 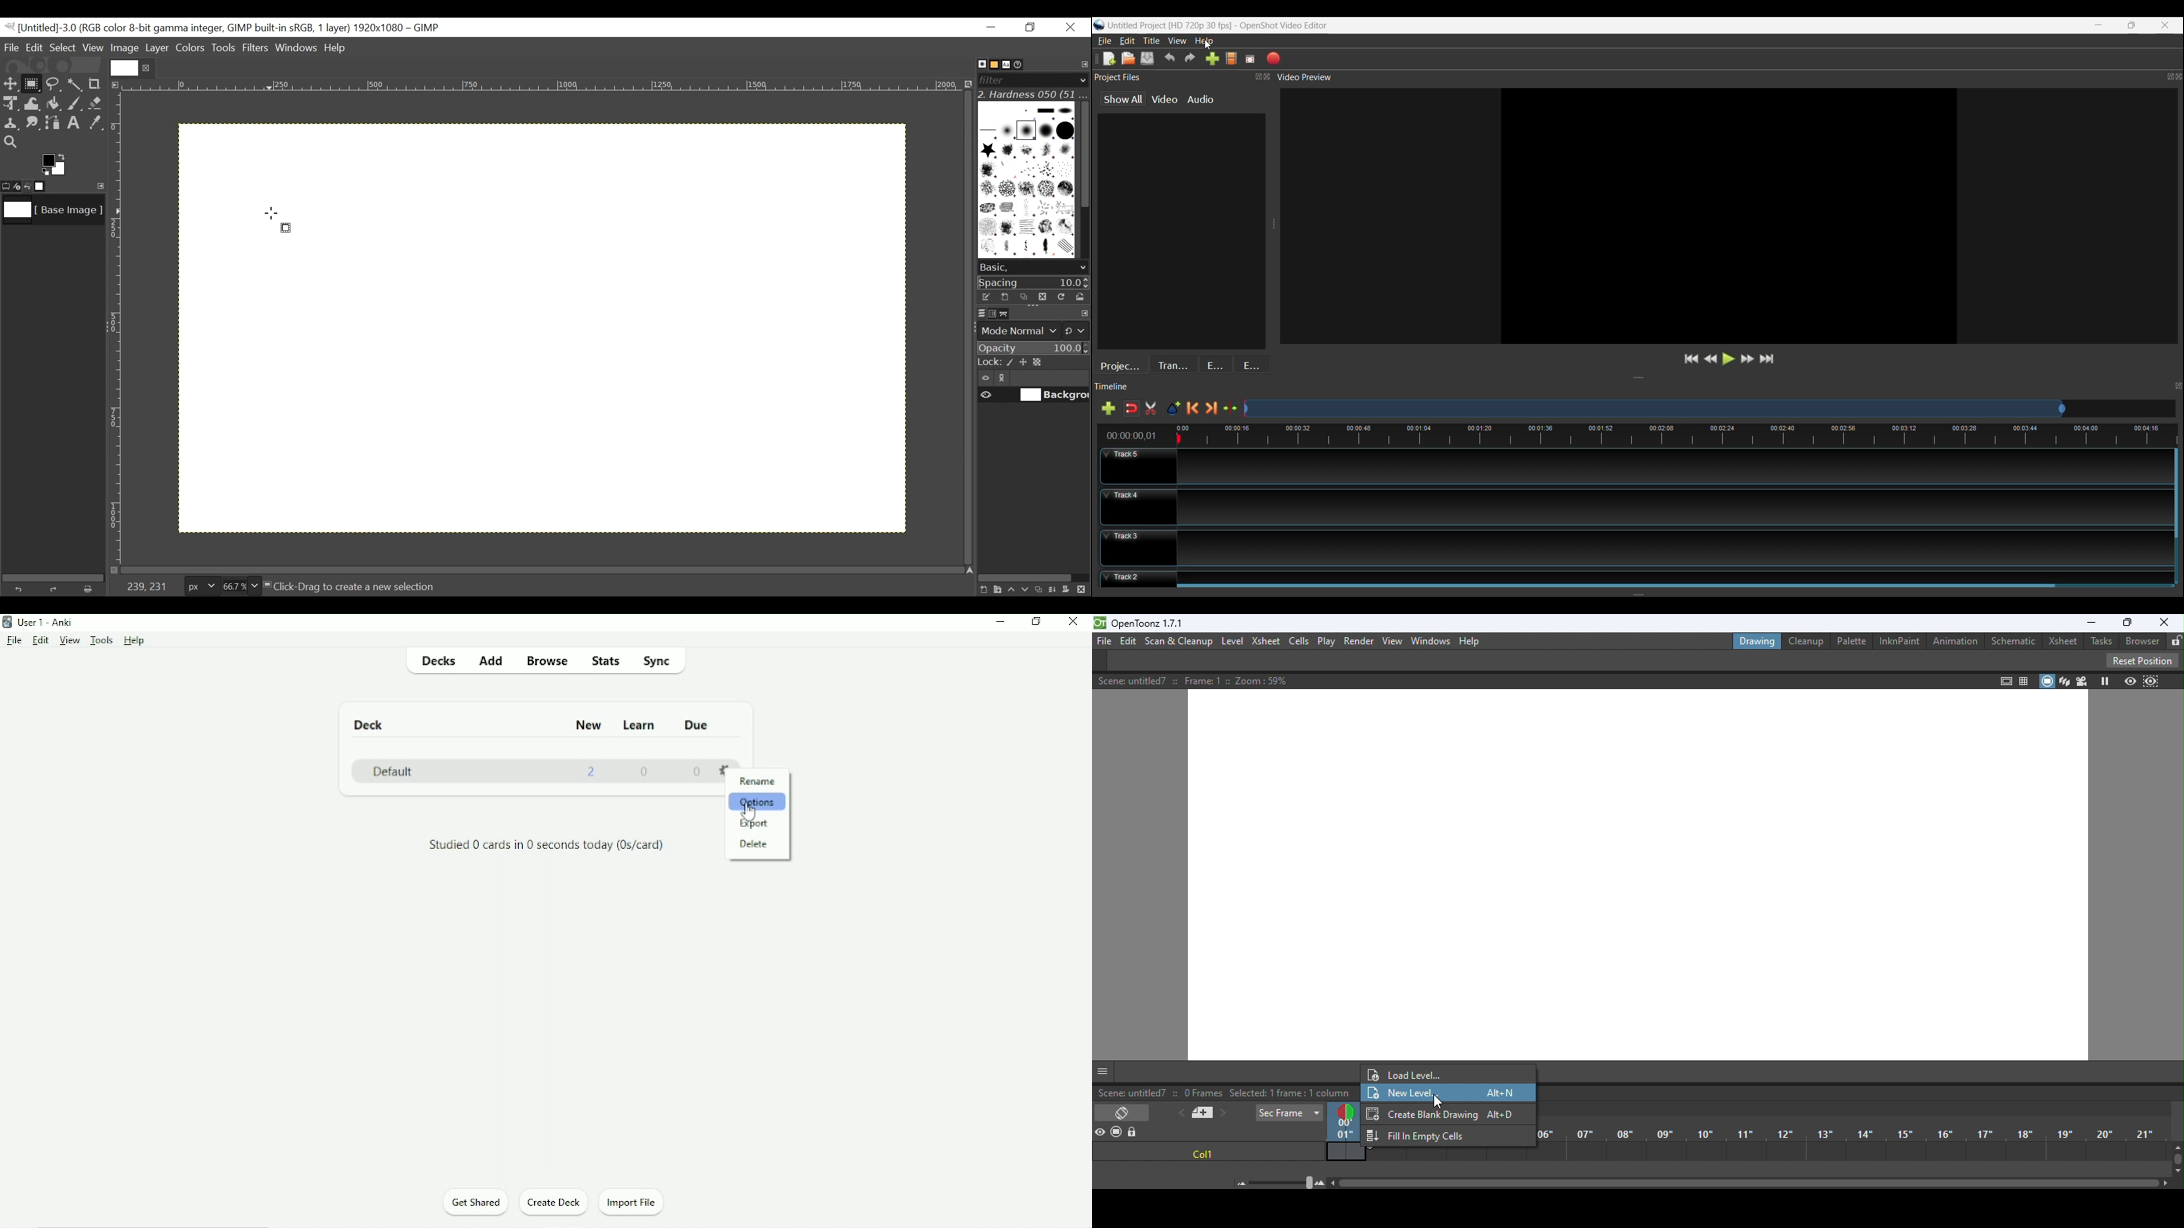 What do you see at coordinates (99, 84) in the screenshot?
I see `Crop tool` at bounding box center [99, 84].